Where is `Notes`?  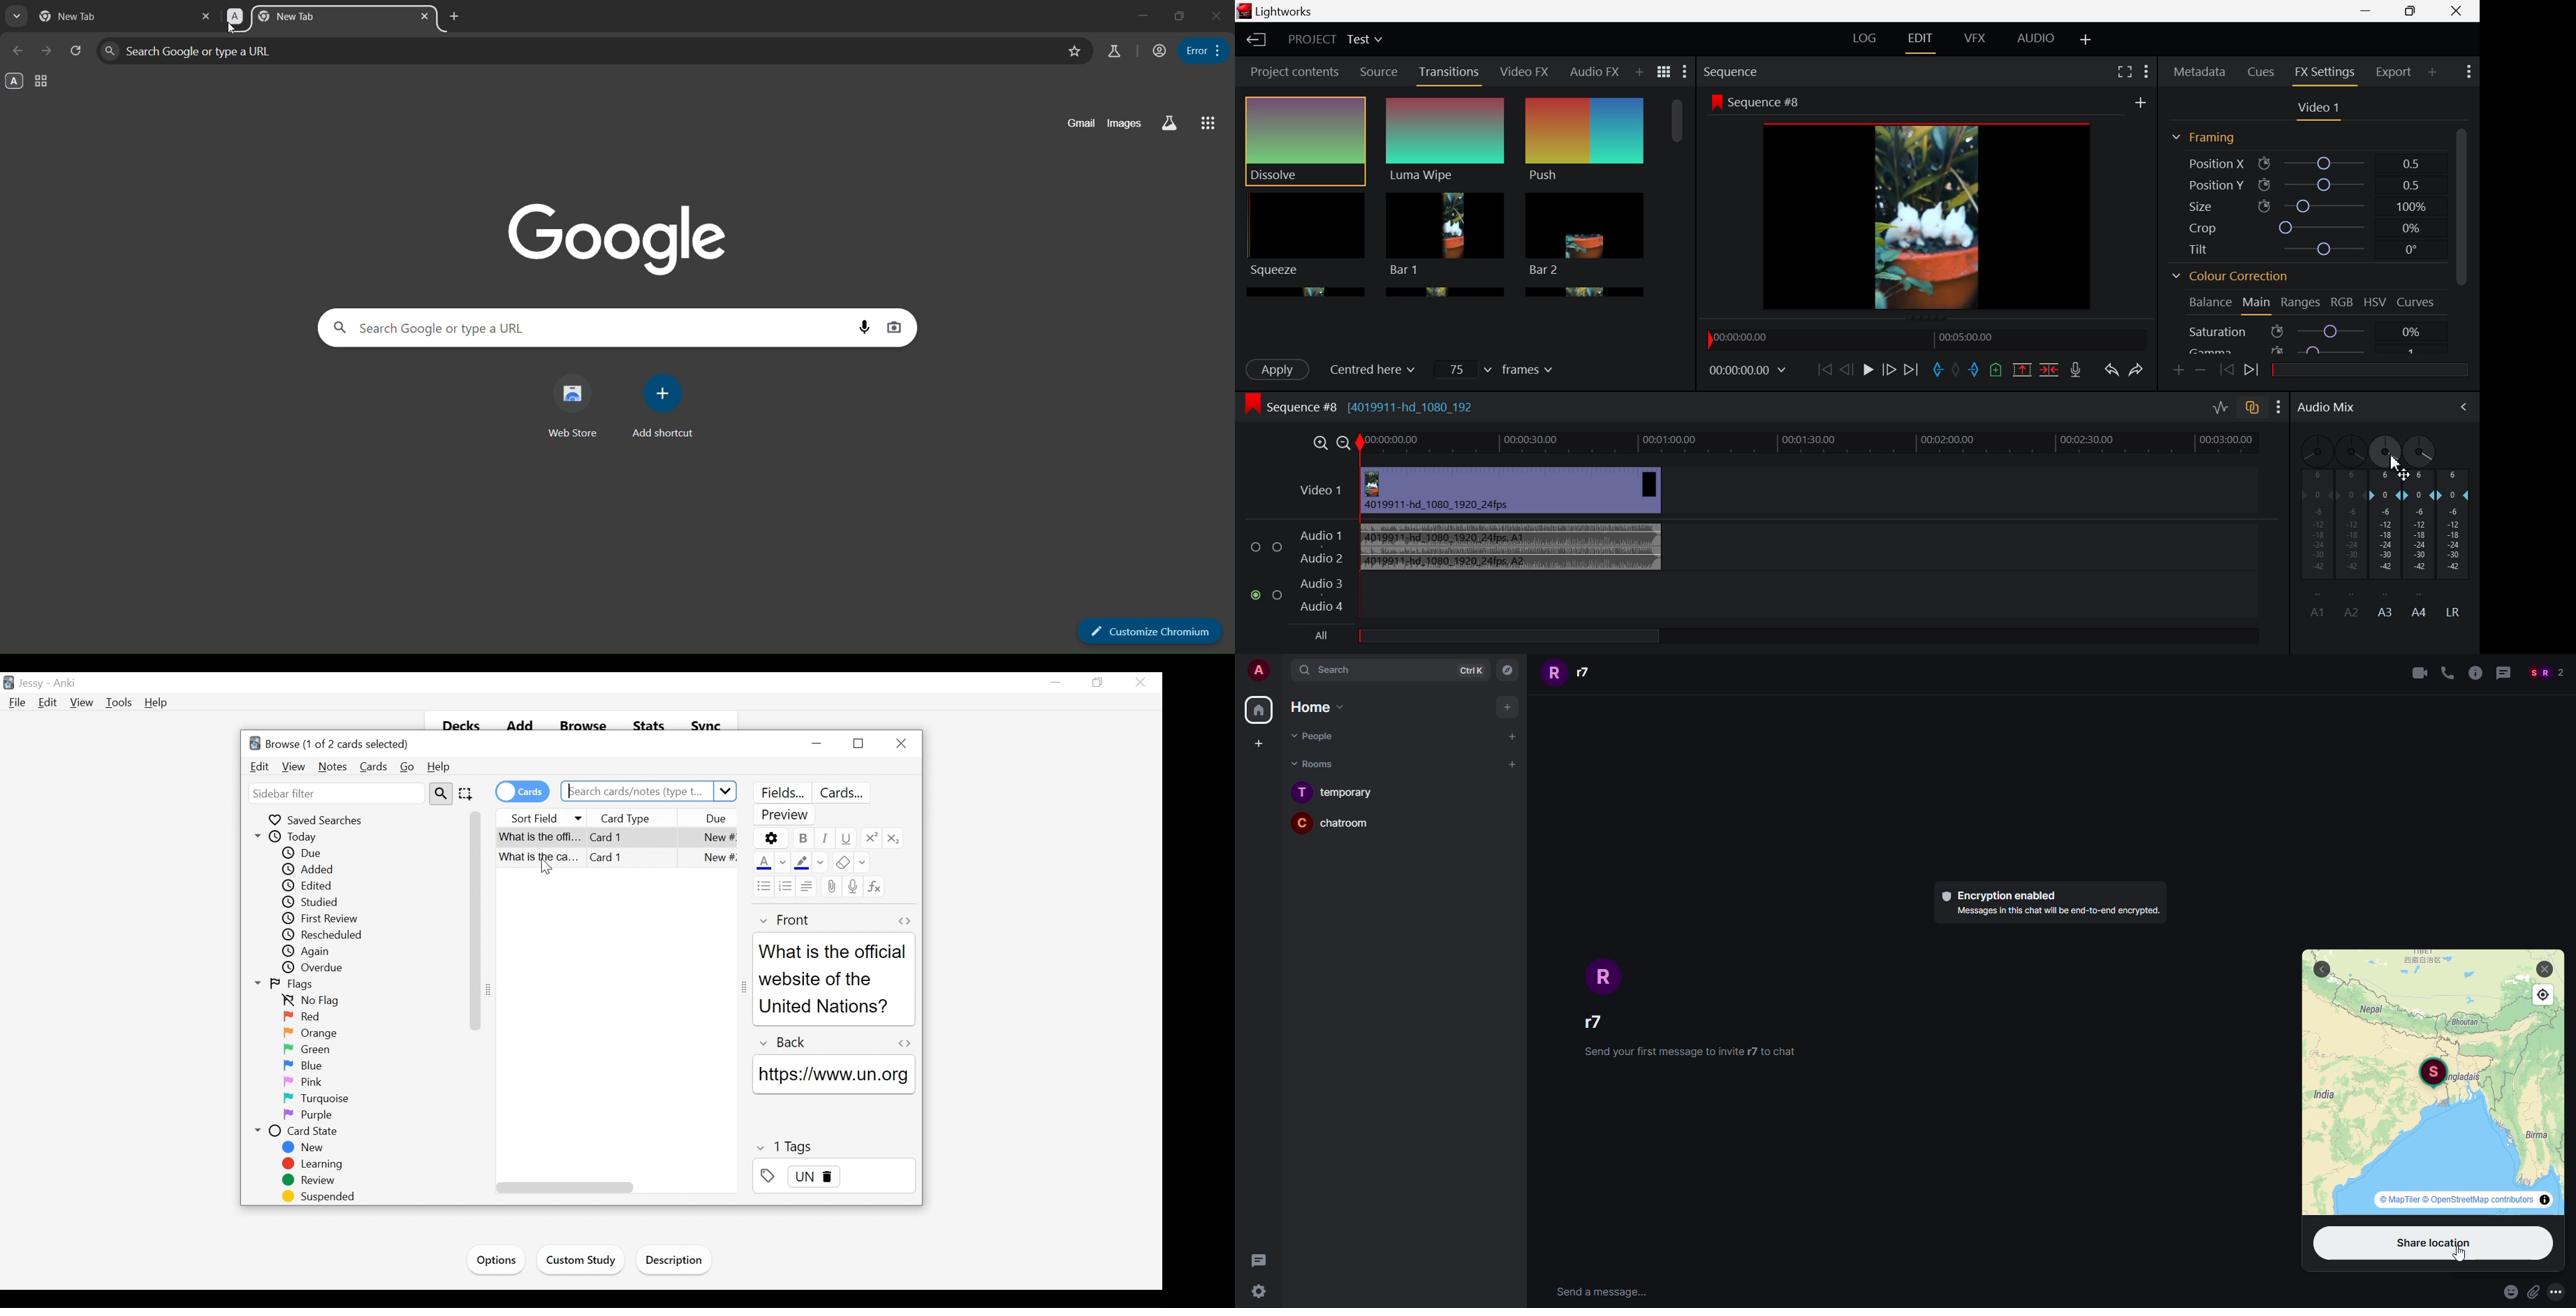 Notes is located at coordinates (333, 767).